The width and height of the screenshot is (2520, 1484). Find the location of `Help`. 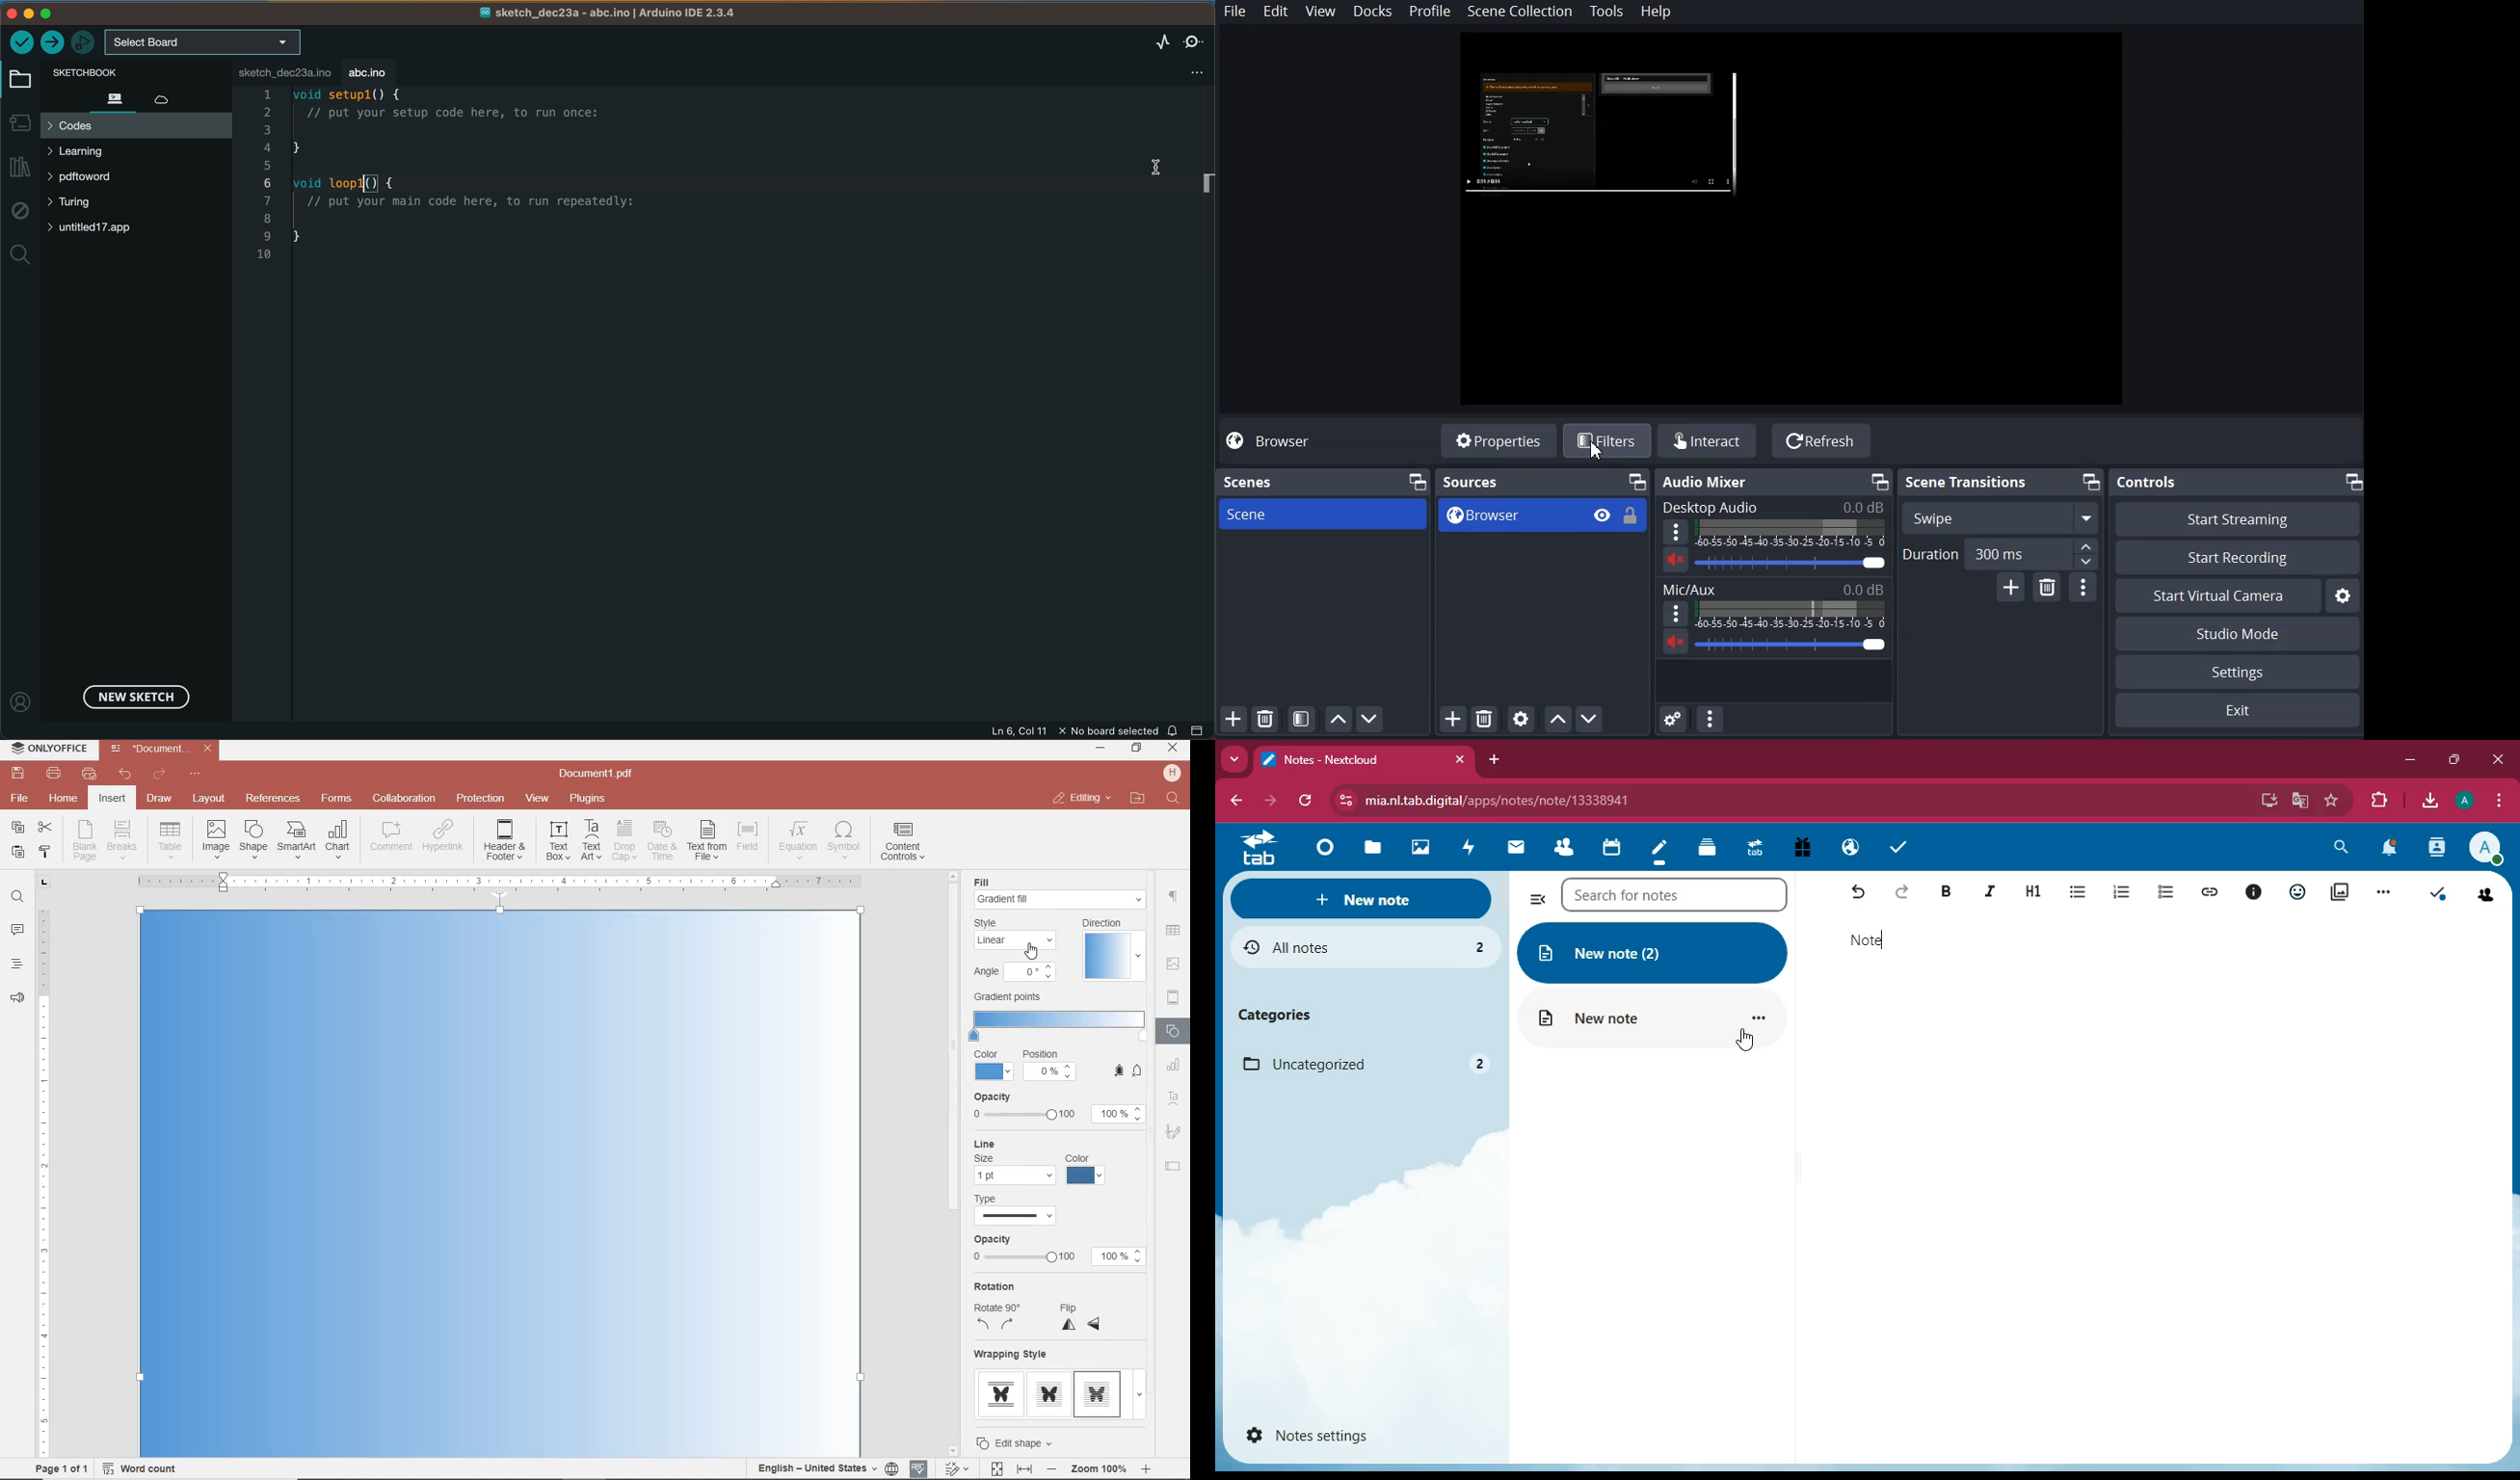

Help is located at coordinates (1657, 12).